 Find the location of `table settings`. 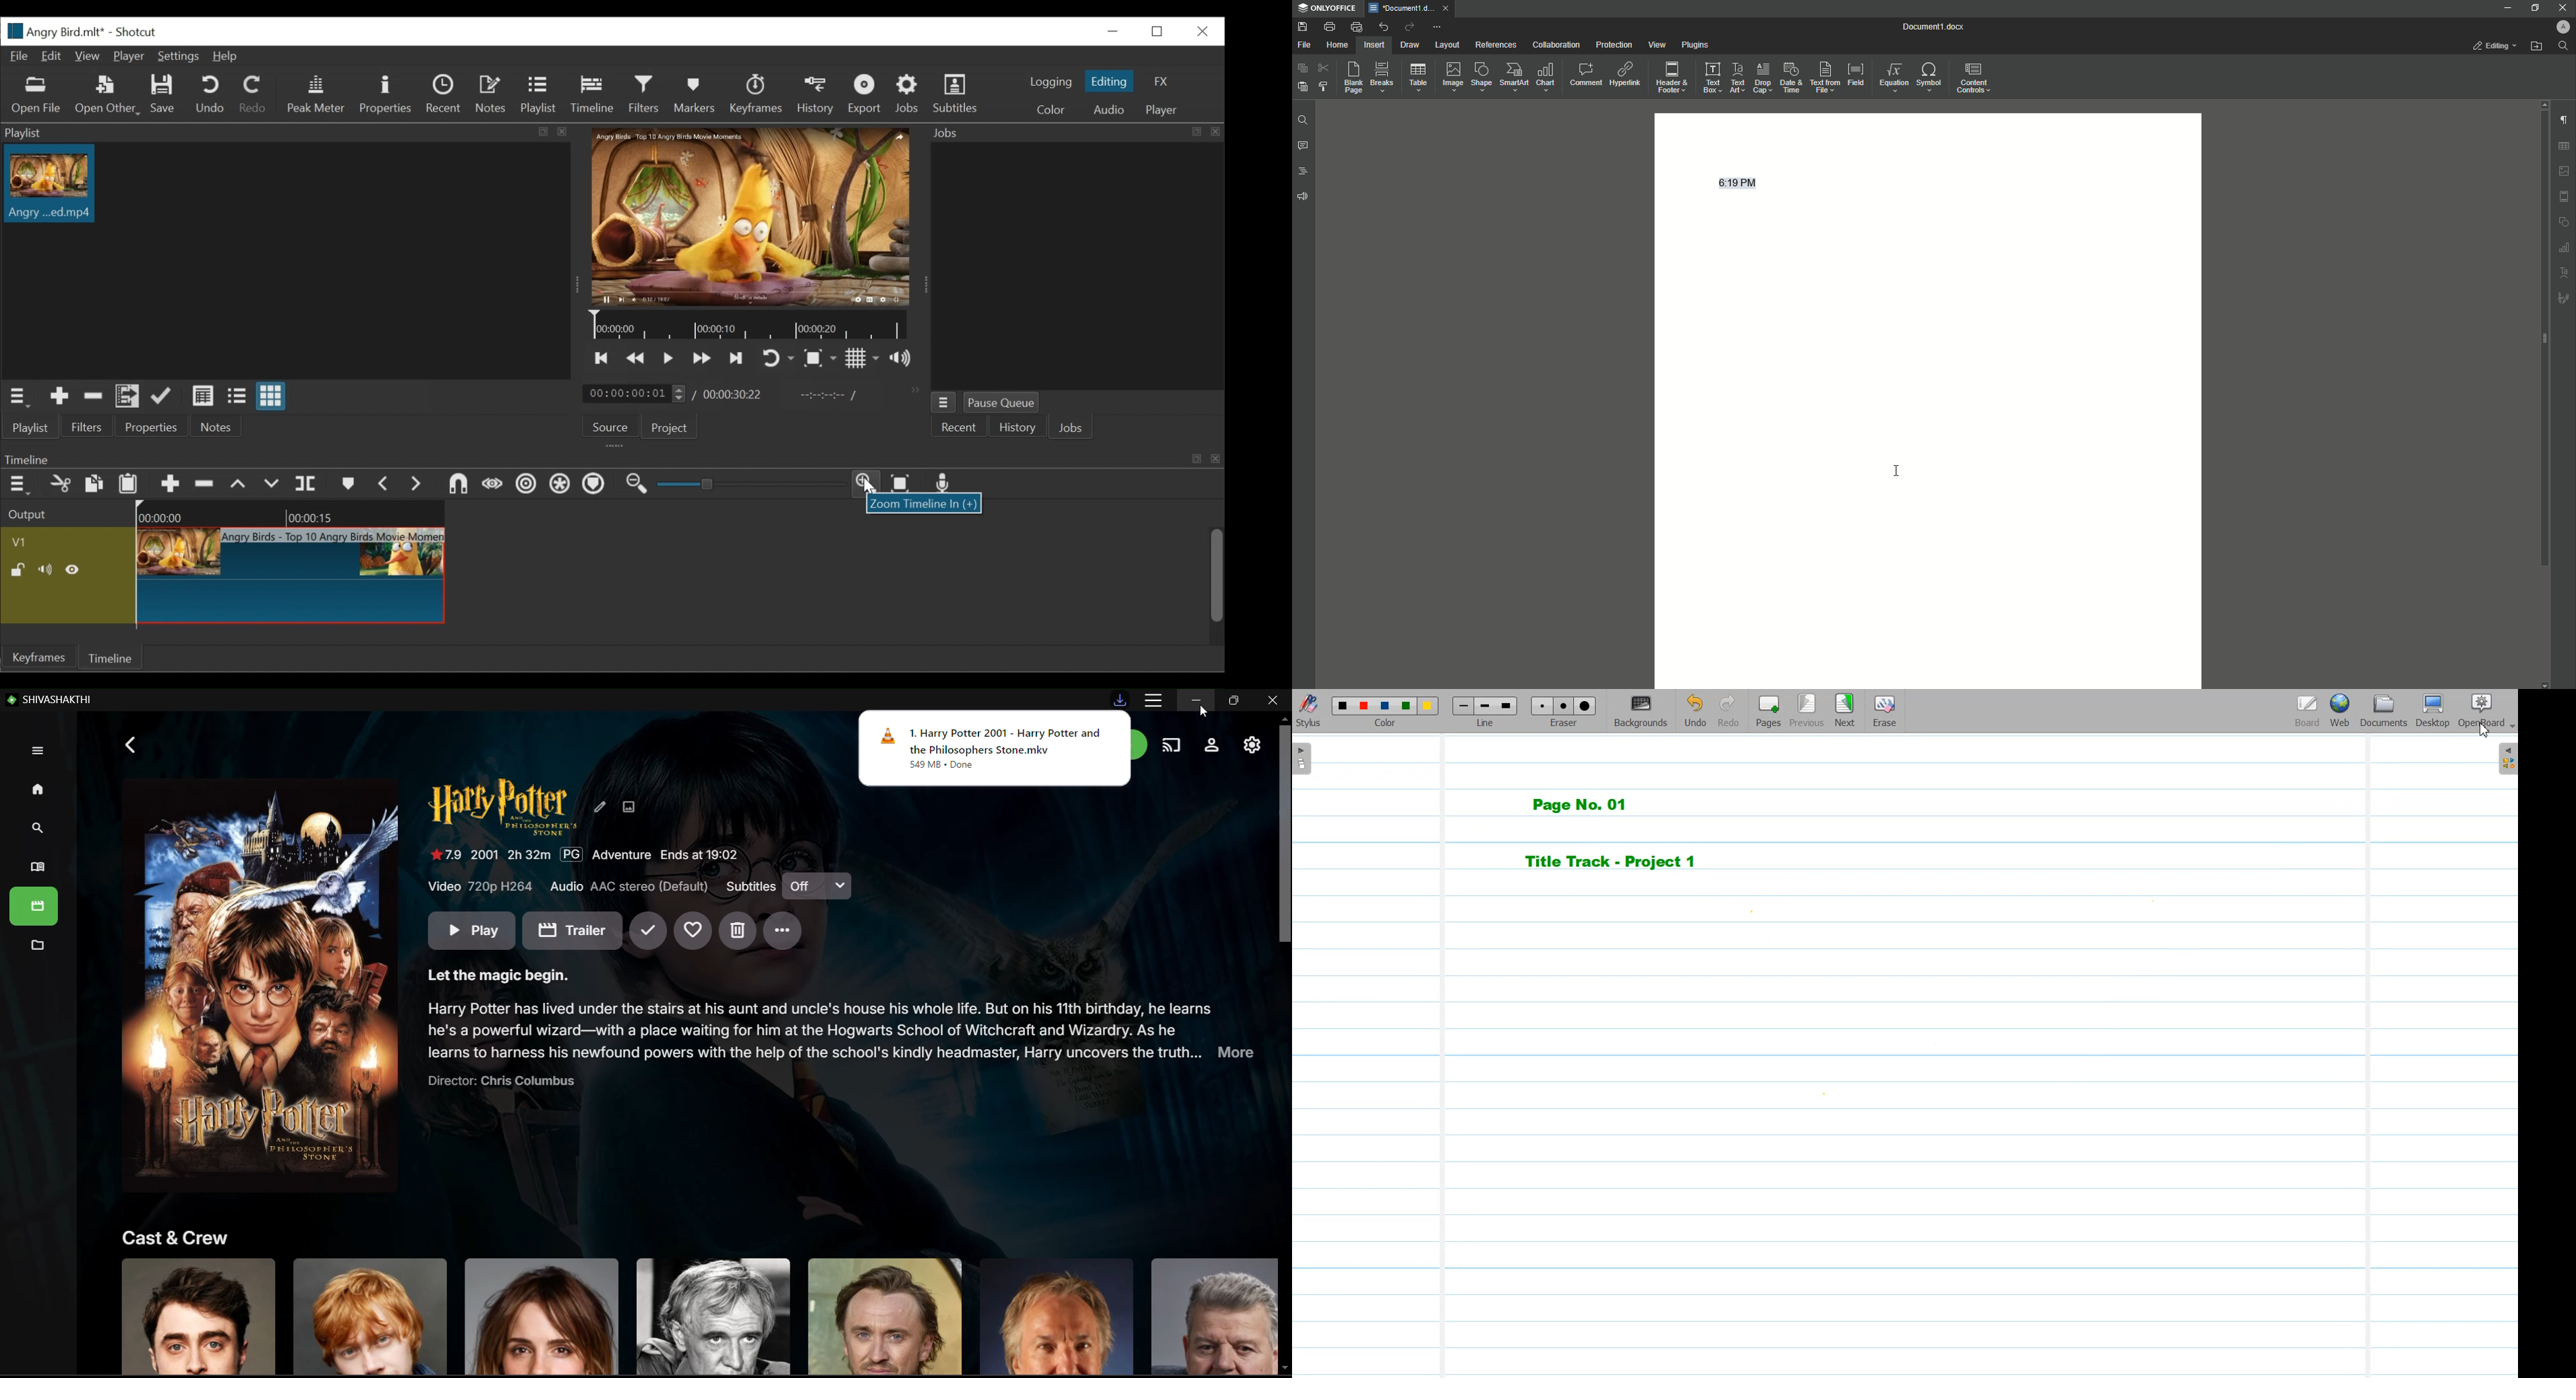

table settings is located at coordinates (2564, 146).